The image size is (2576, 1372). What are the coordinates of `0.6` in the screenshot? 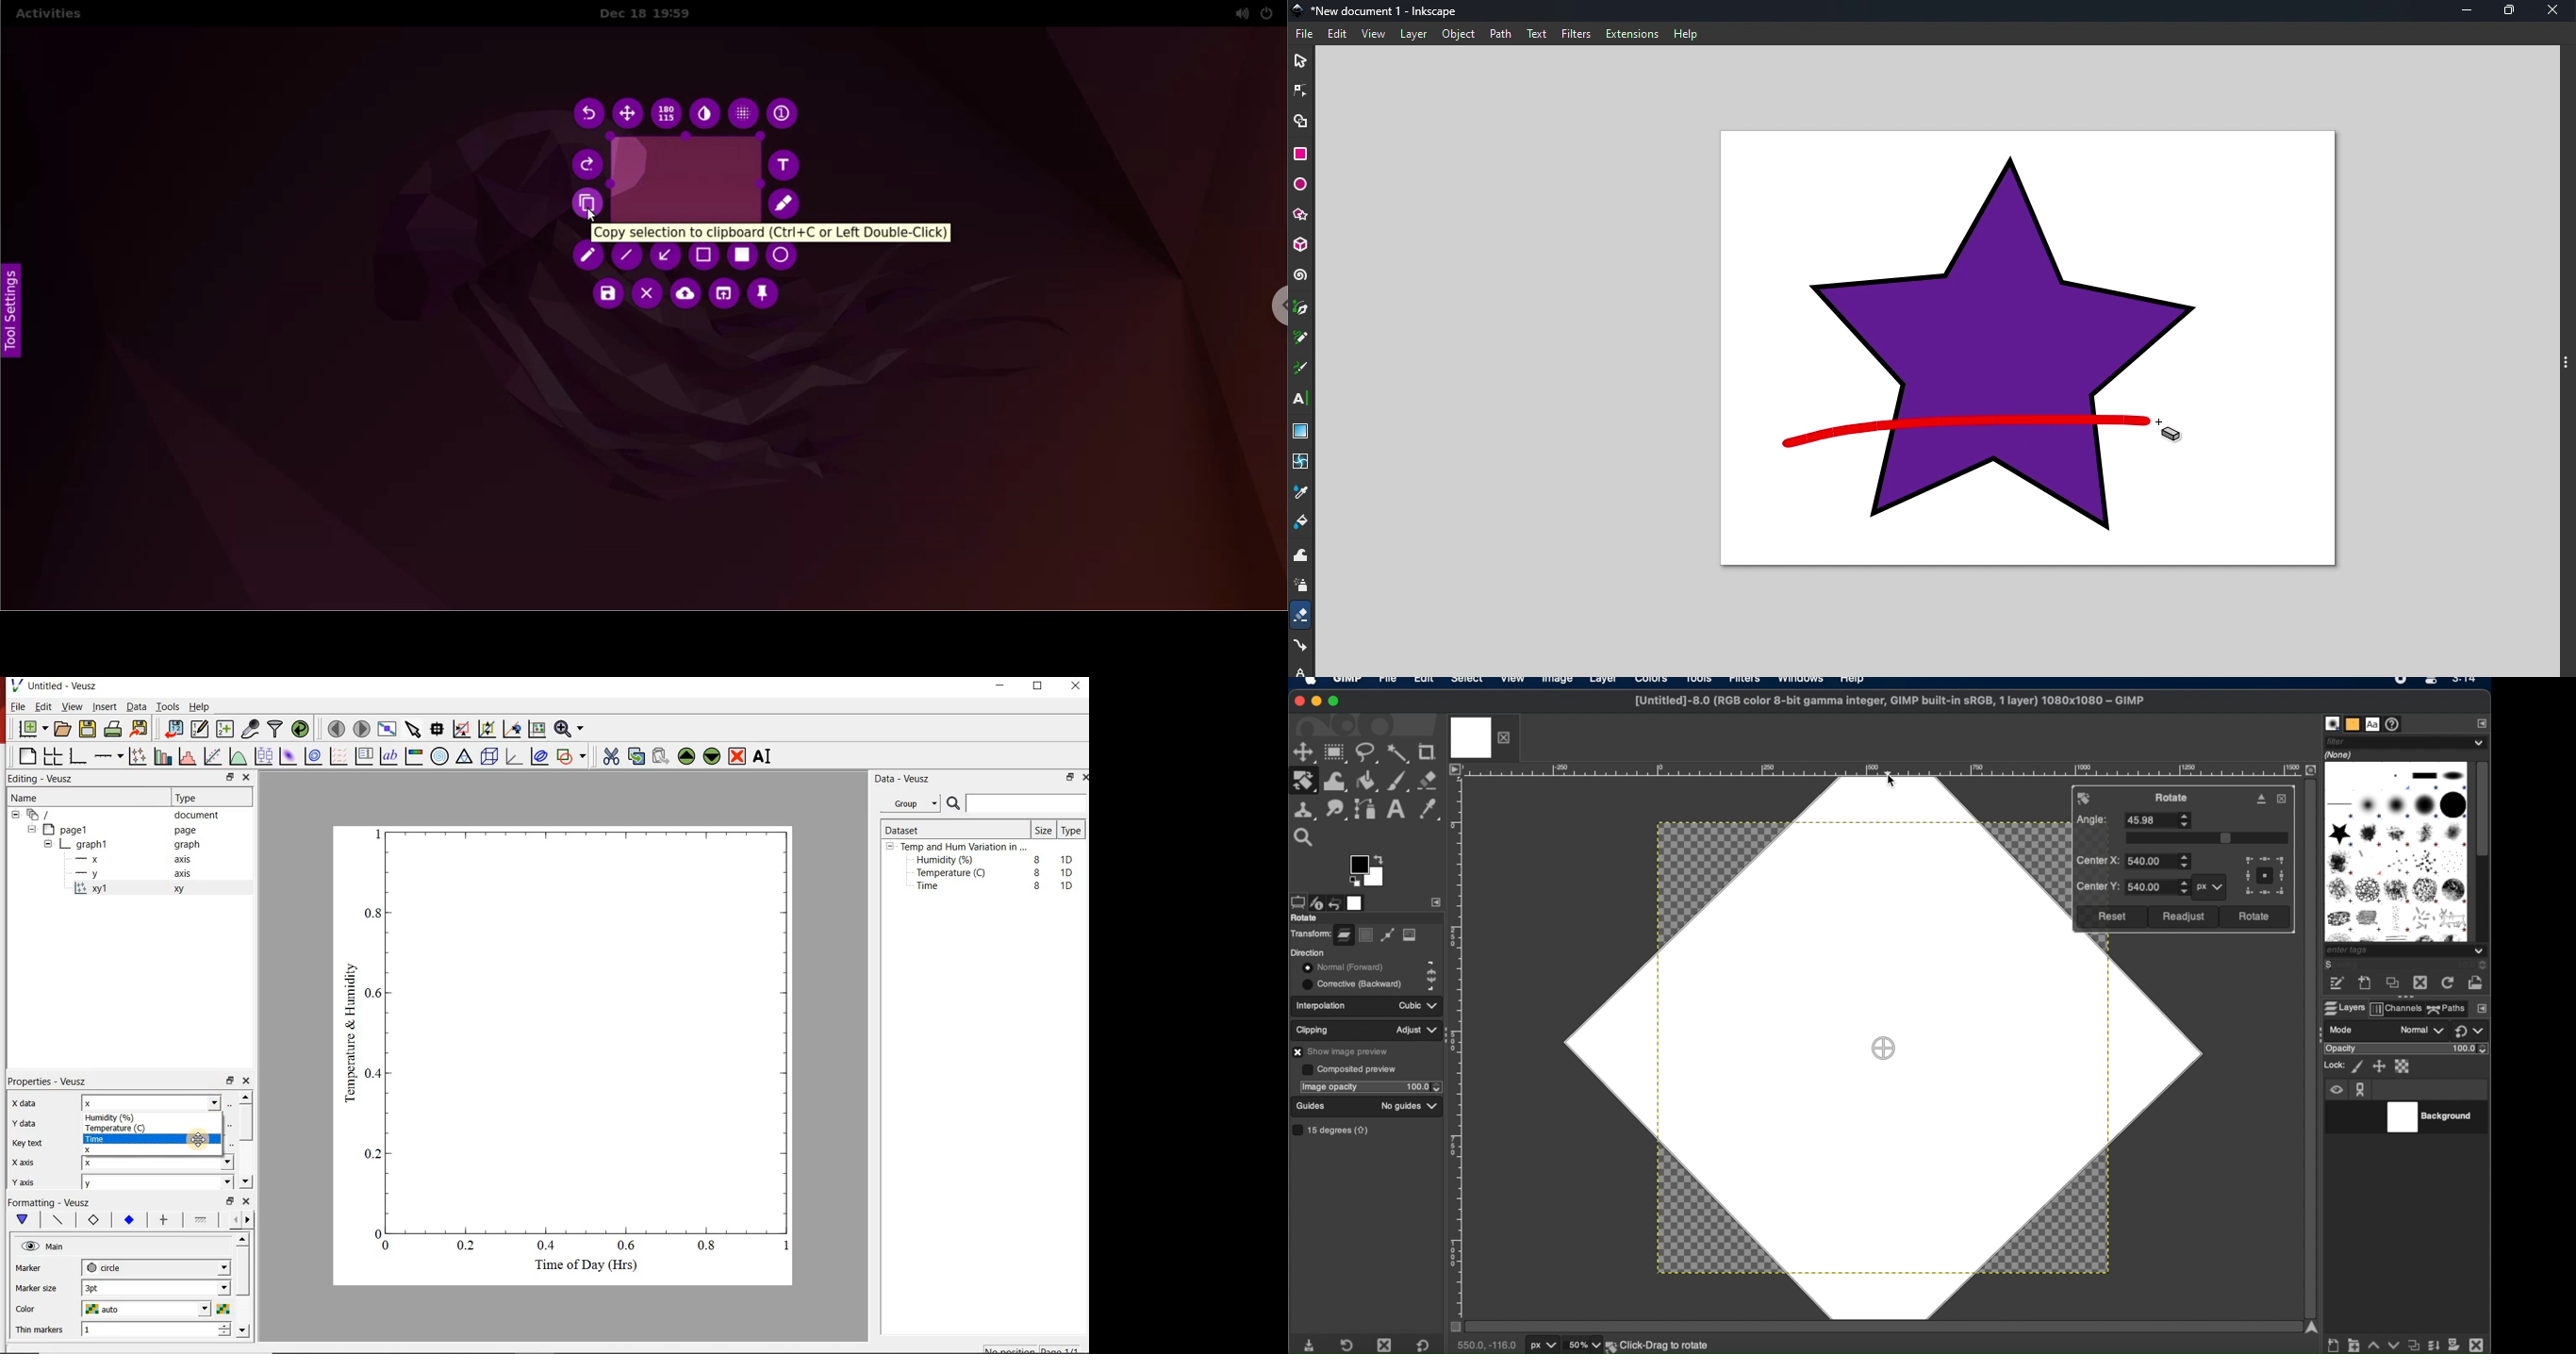 It's located at (375, 996).